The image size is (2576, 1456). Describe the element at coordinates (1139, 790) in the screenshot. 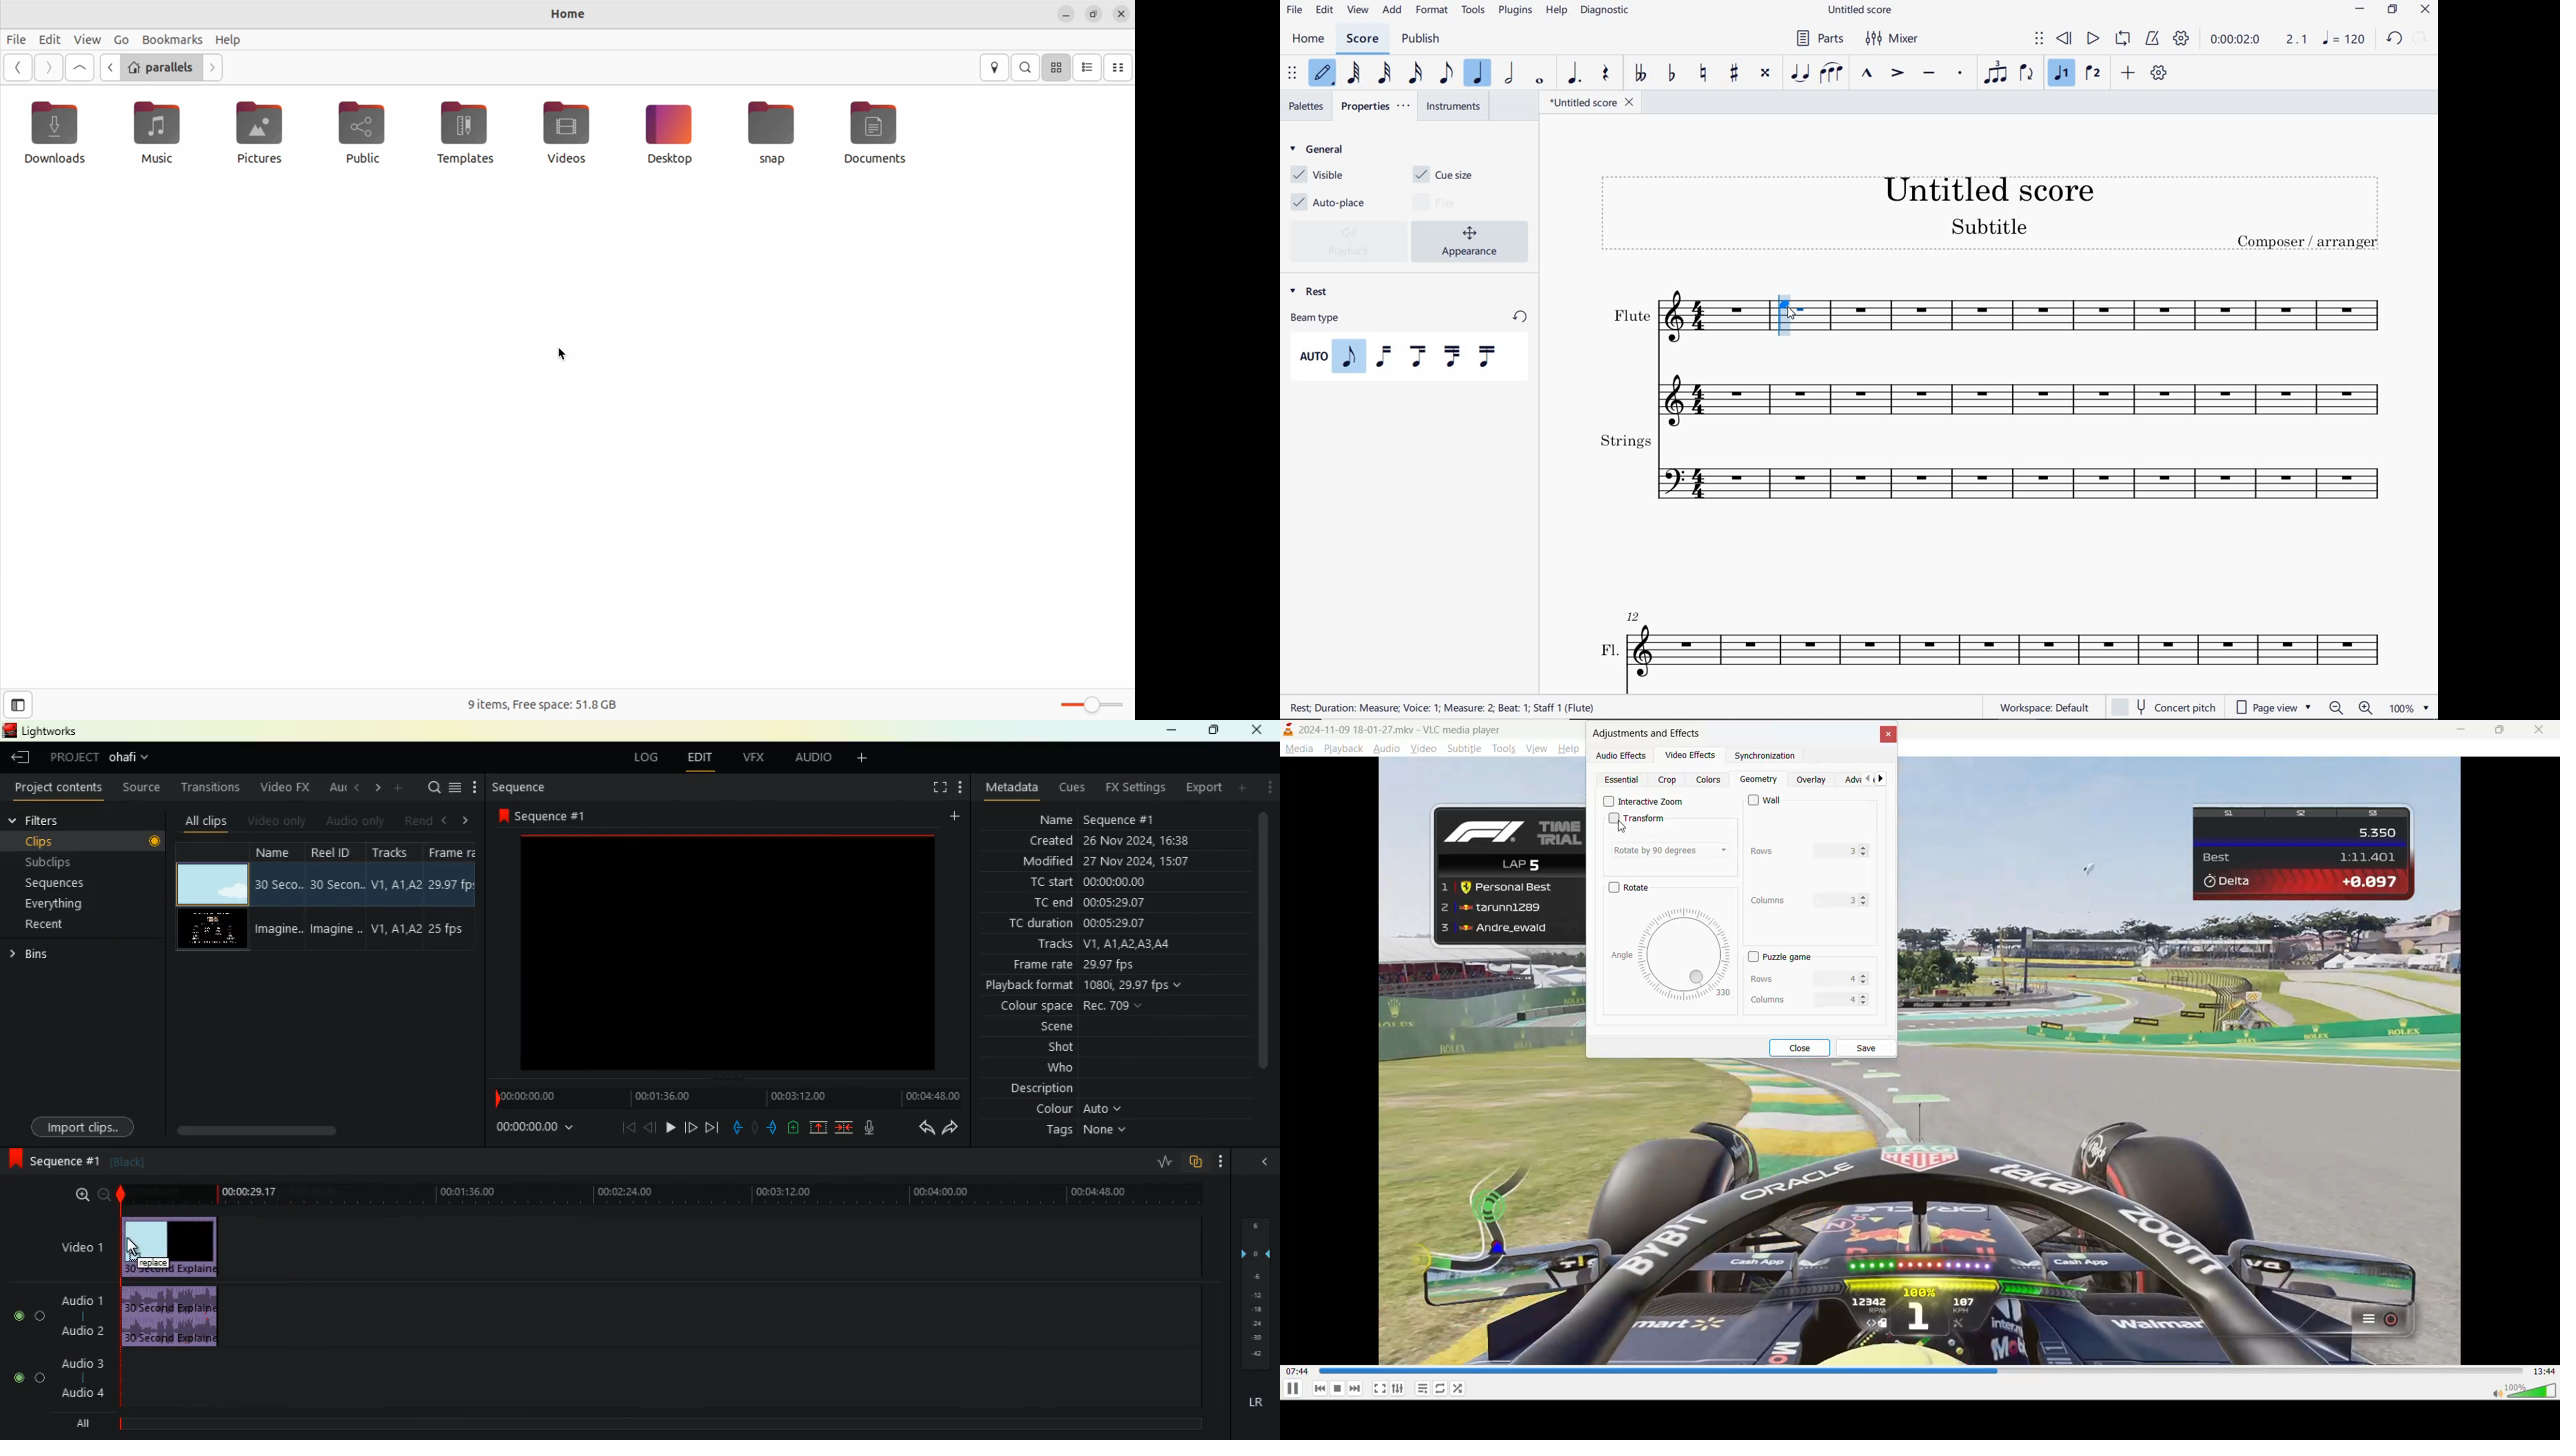

I see `fx setting` at that location.